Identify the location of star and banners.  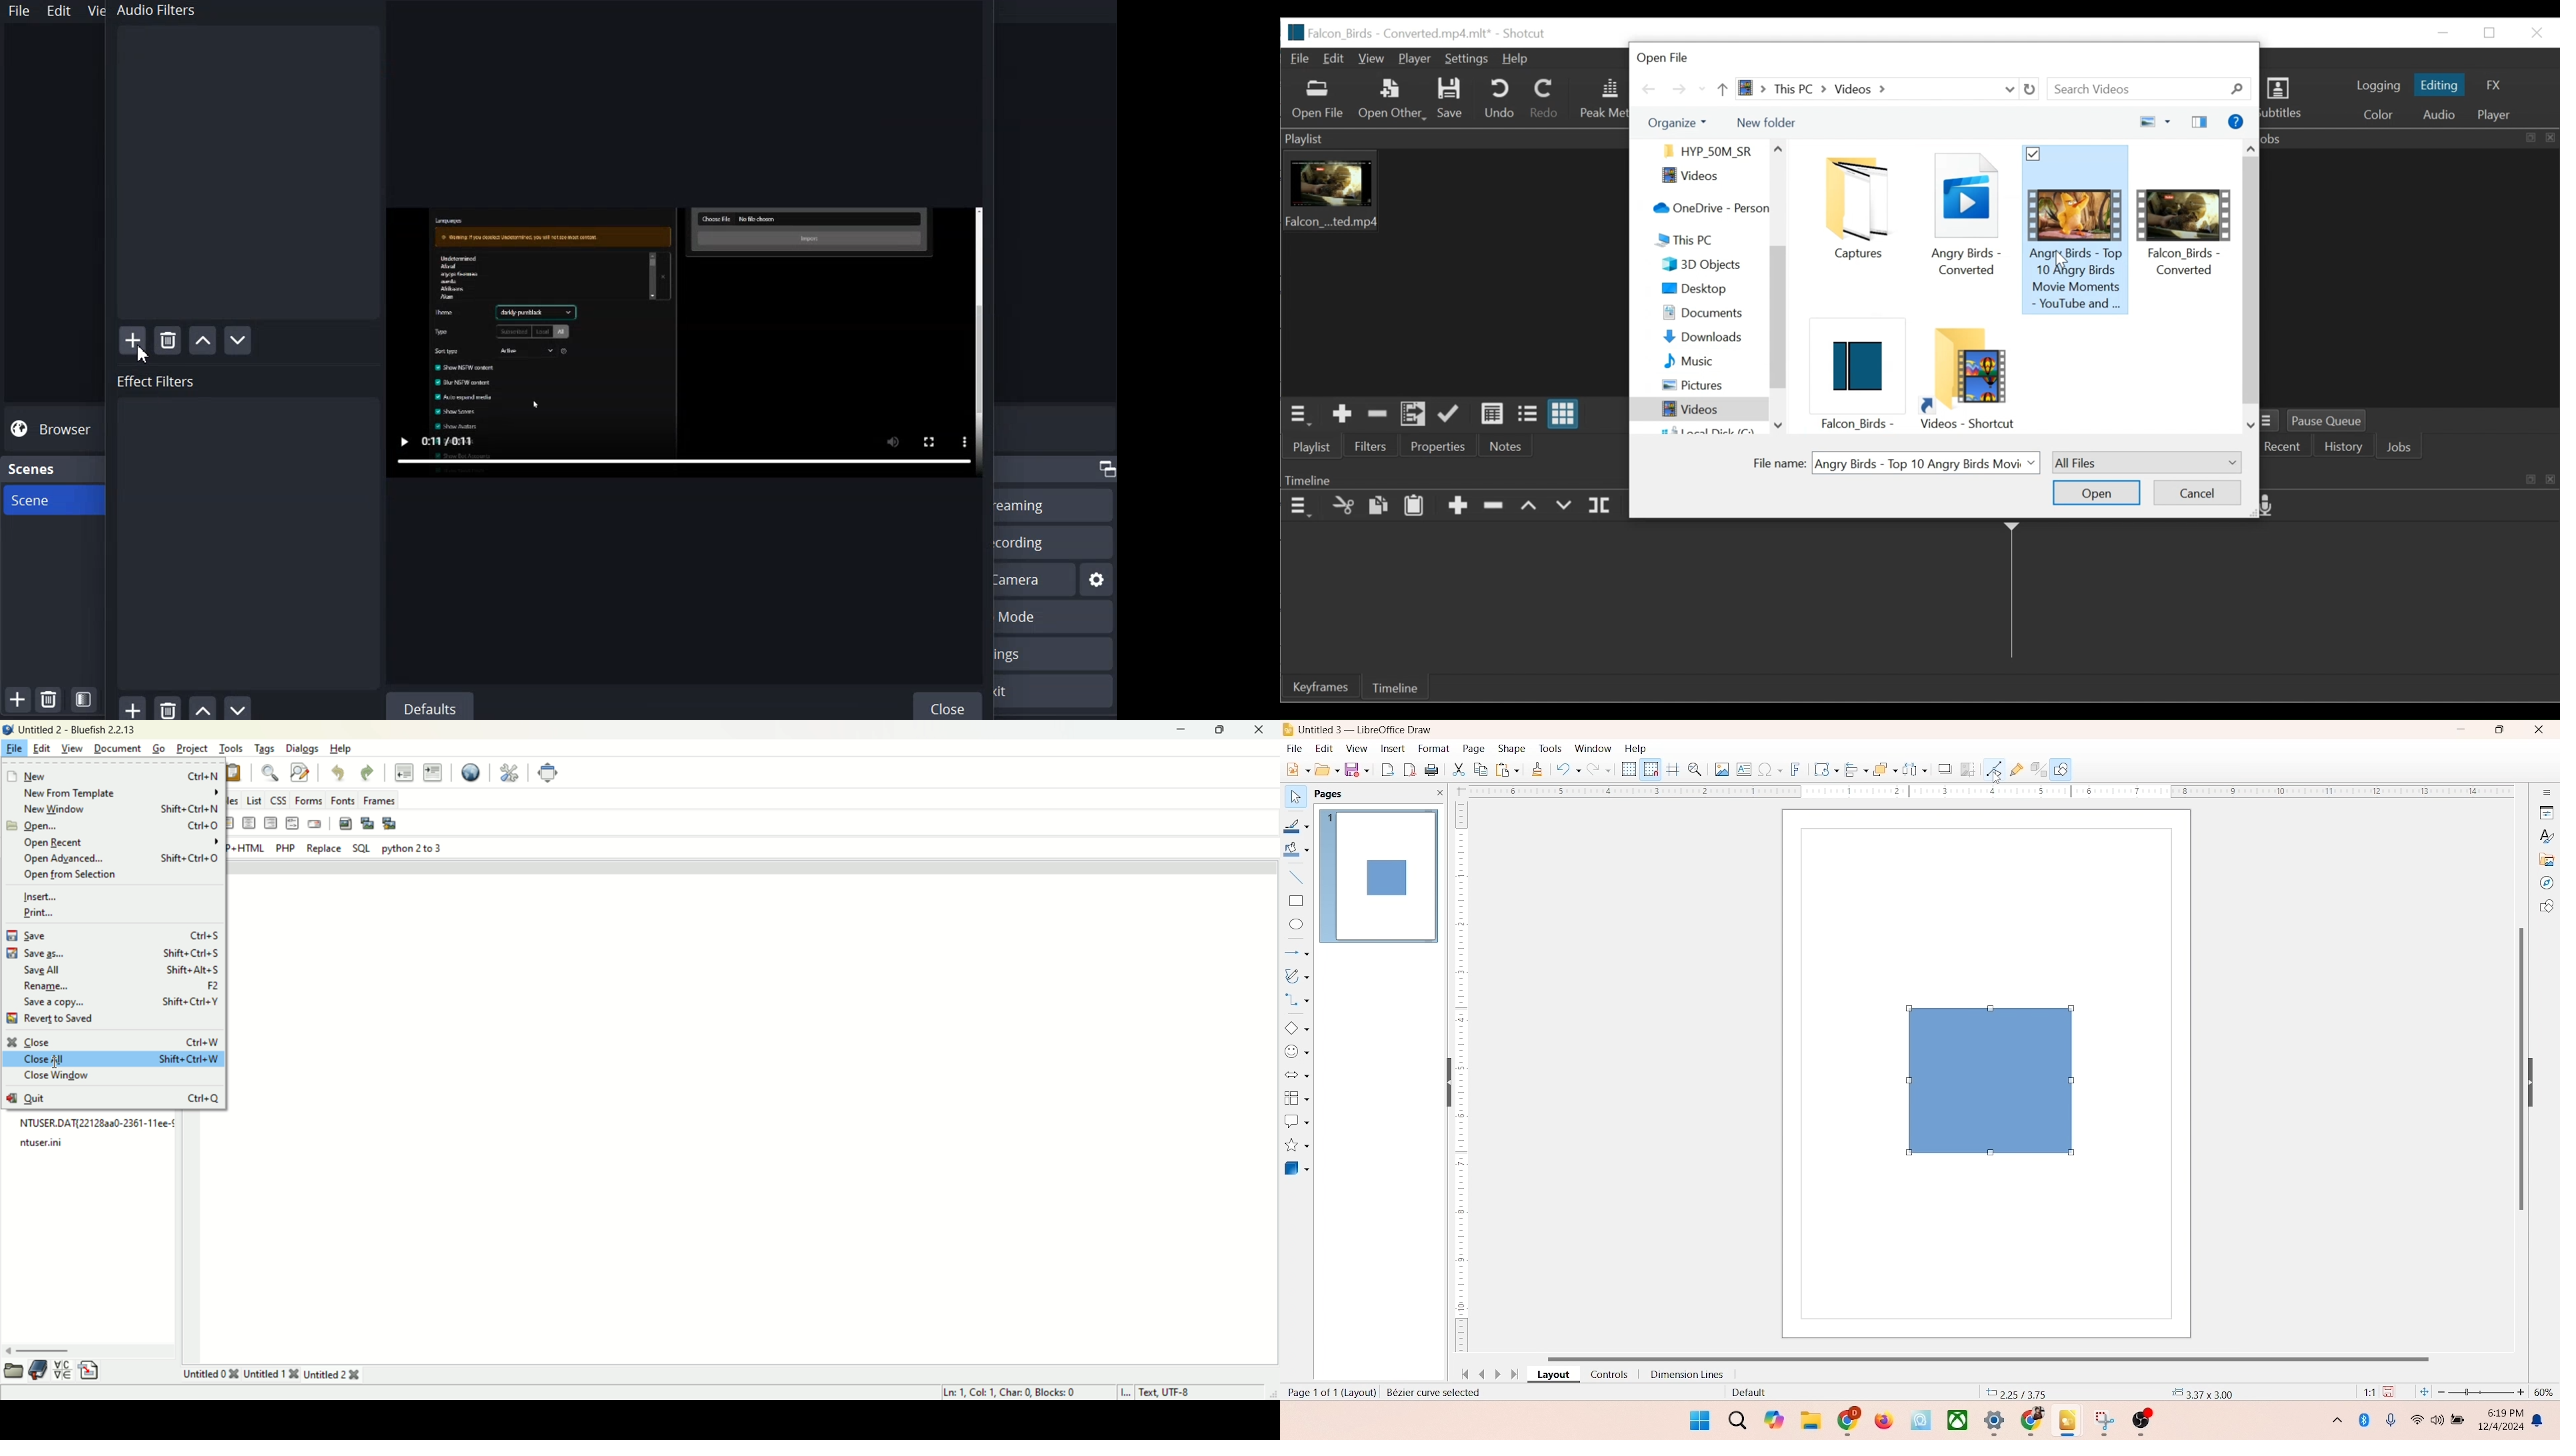
(1299, 1145).